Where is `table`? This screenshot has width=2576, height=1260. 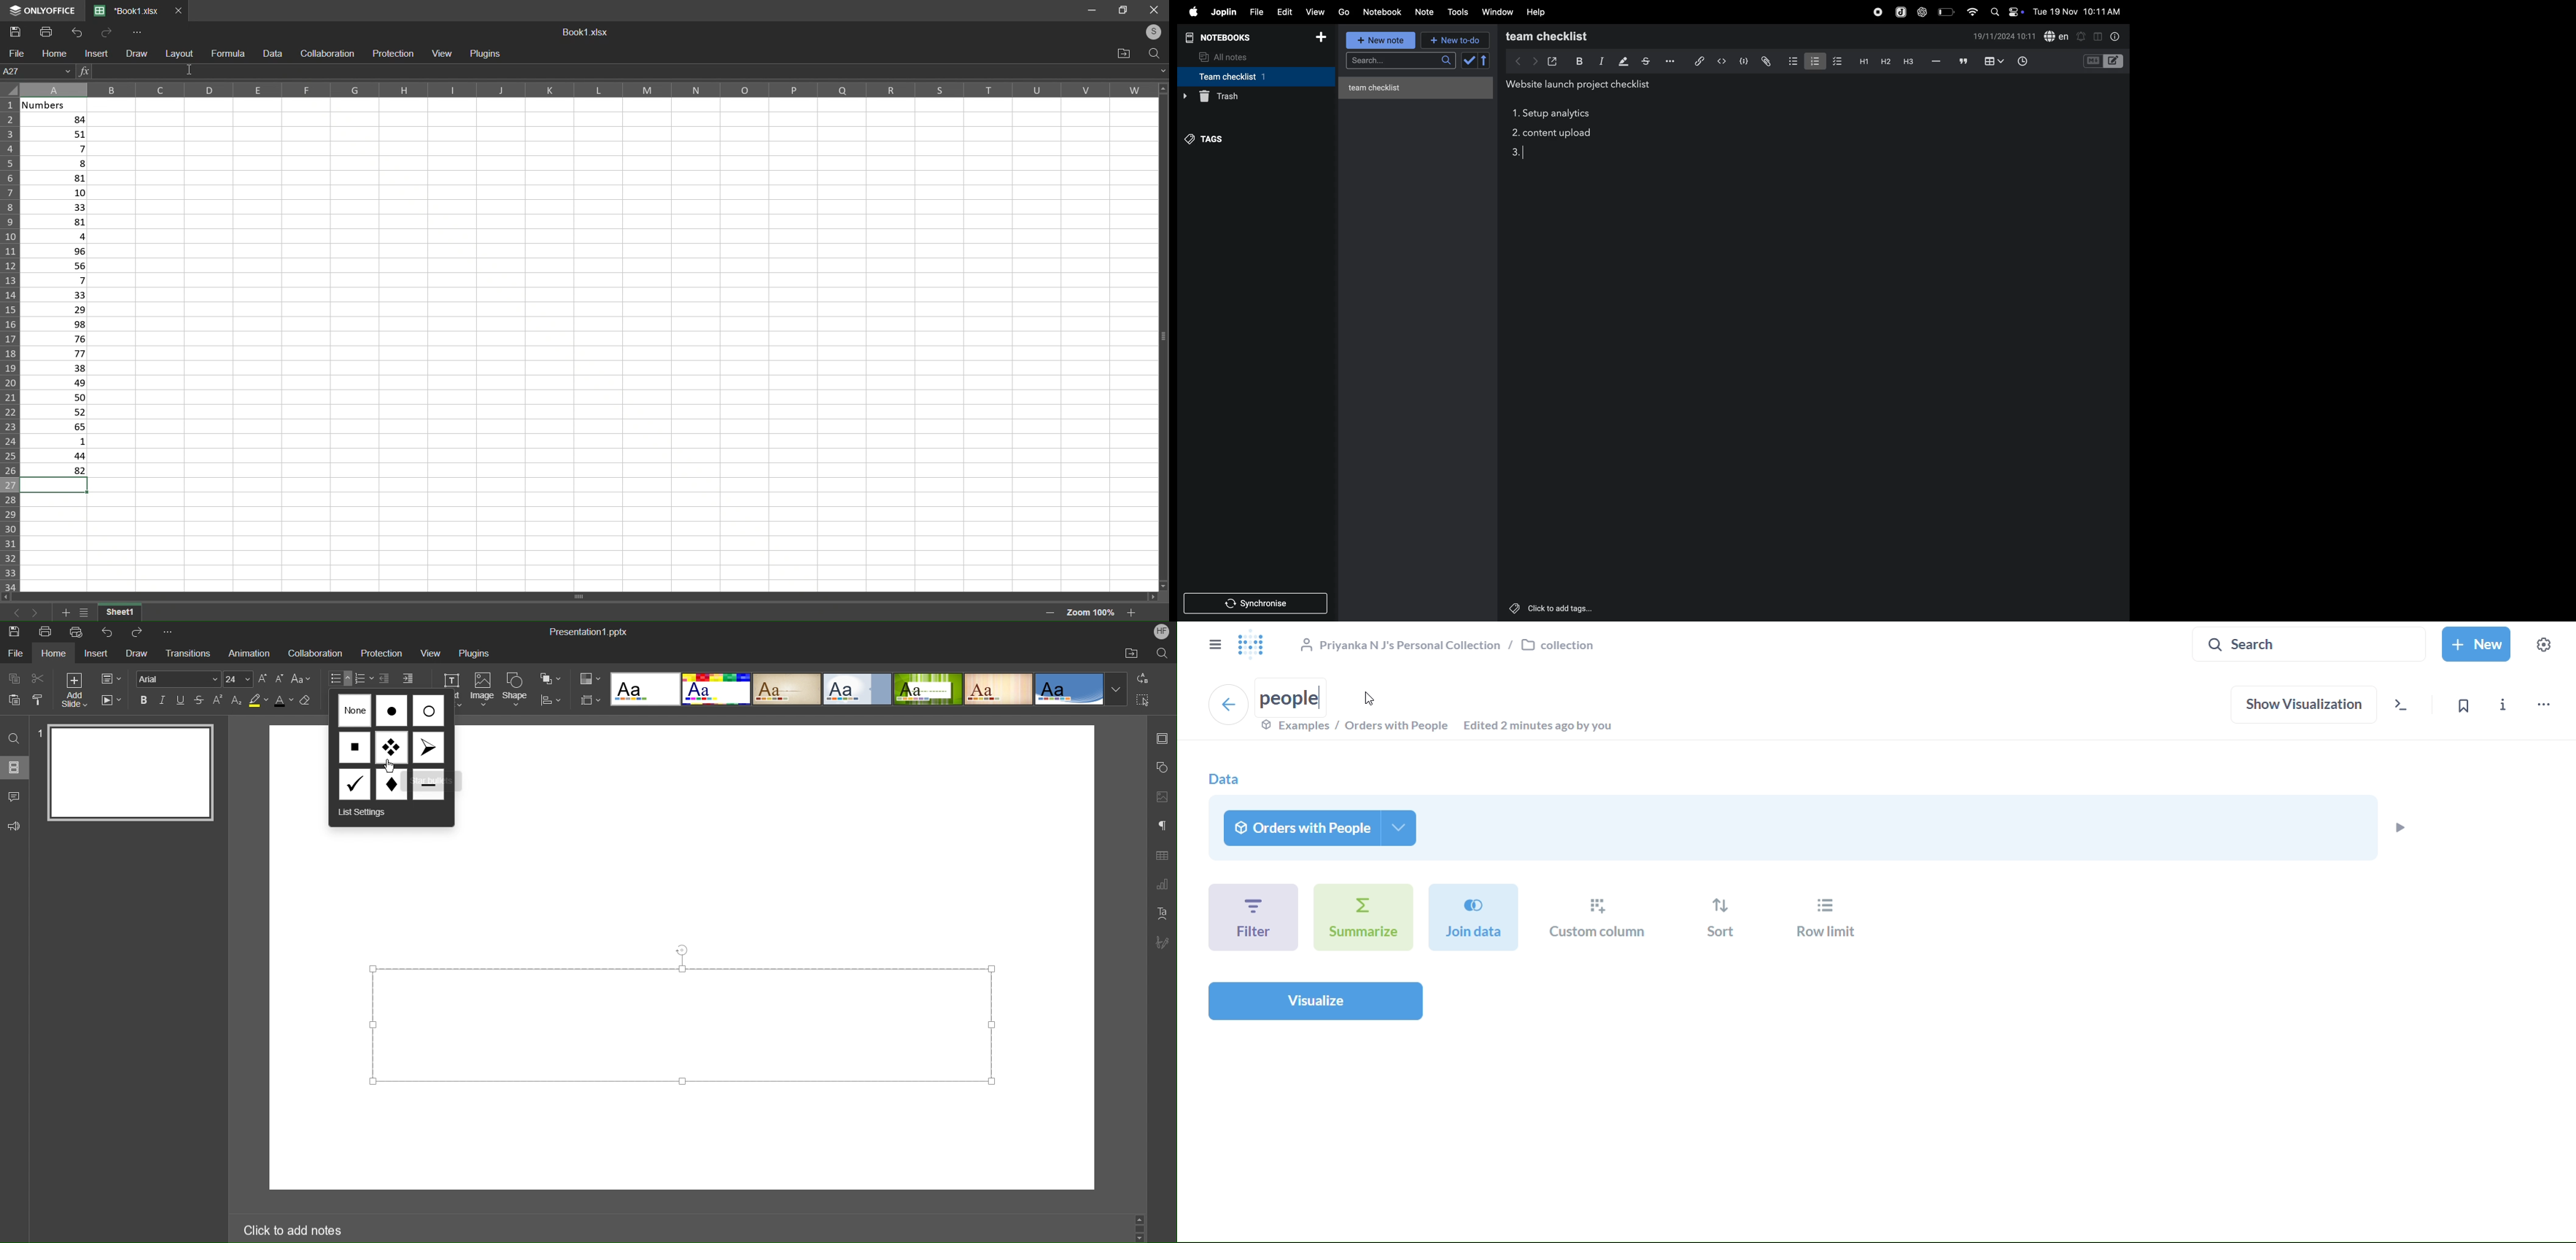
table is located at coordinates (1993, 61).